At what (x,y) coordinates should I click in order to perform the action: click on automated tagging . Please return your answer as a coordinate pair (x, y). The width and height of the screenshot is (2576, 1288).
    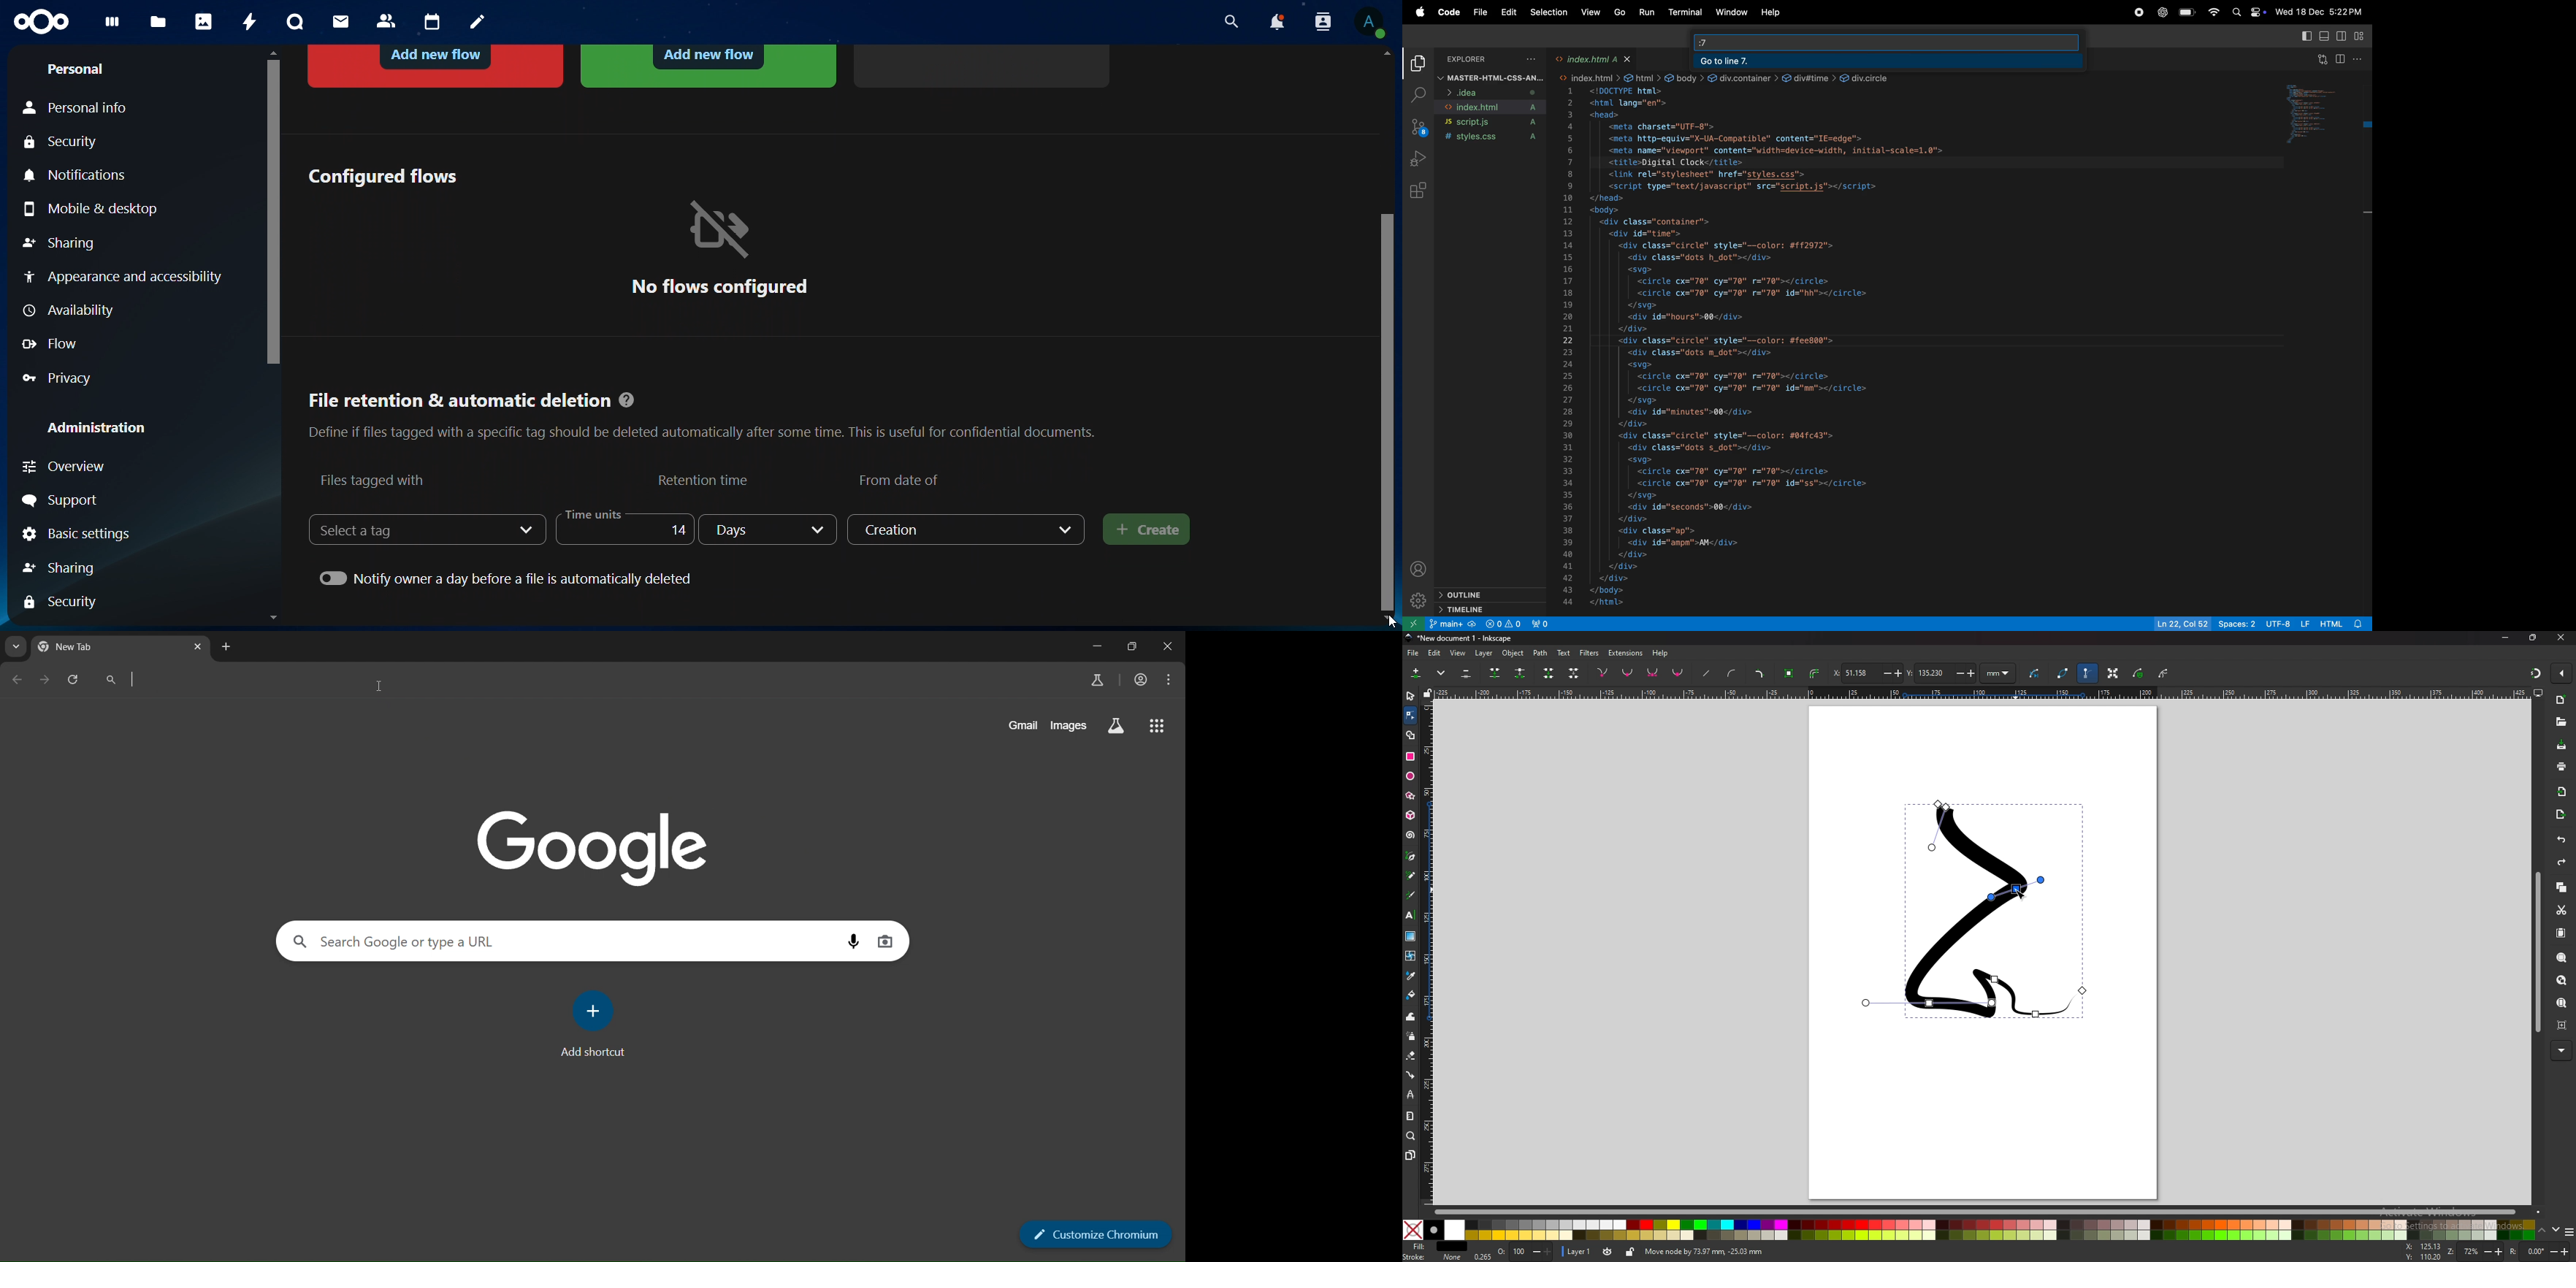
    Looking at the image, I should click on (708, 65).